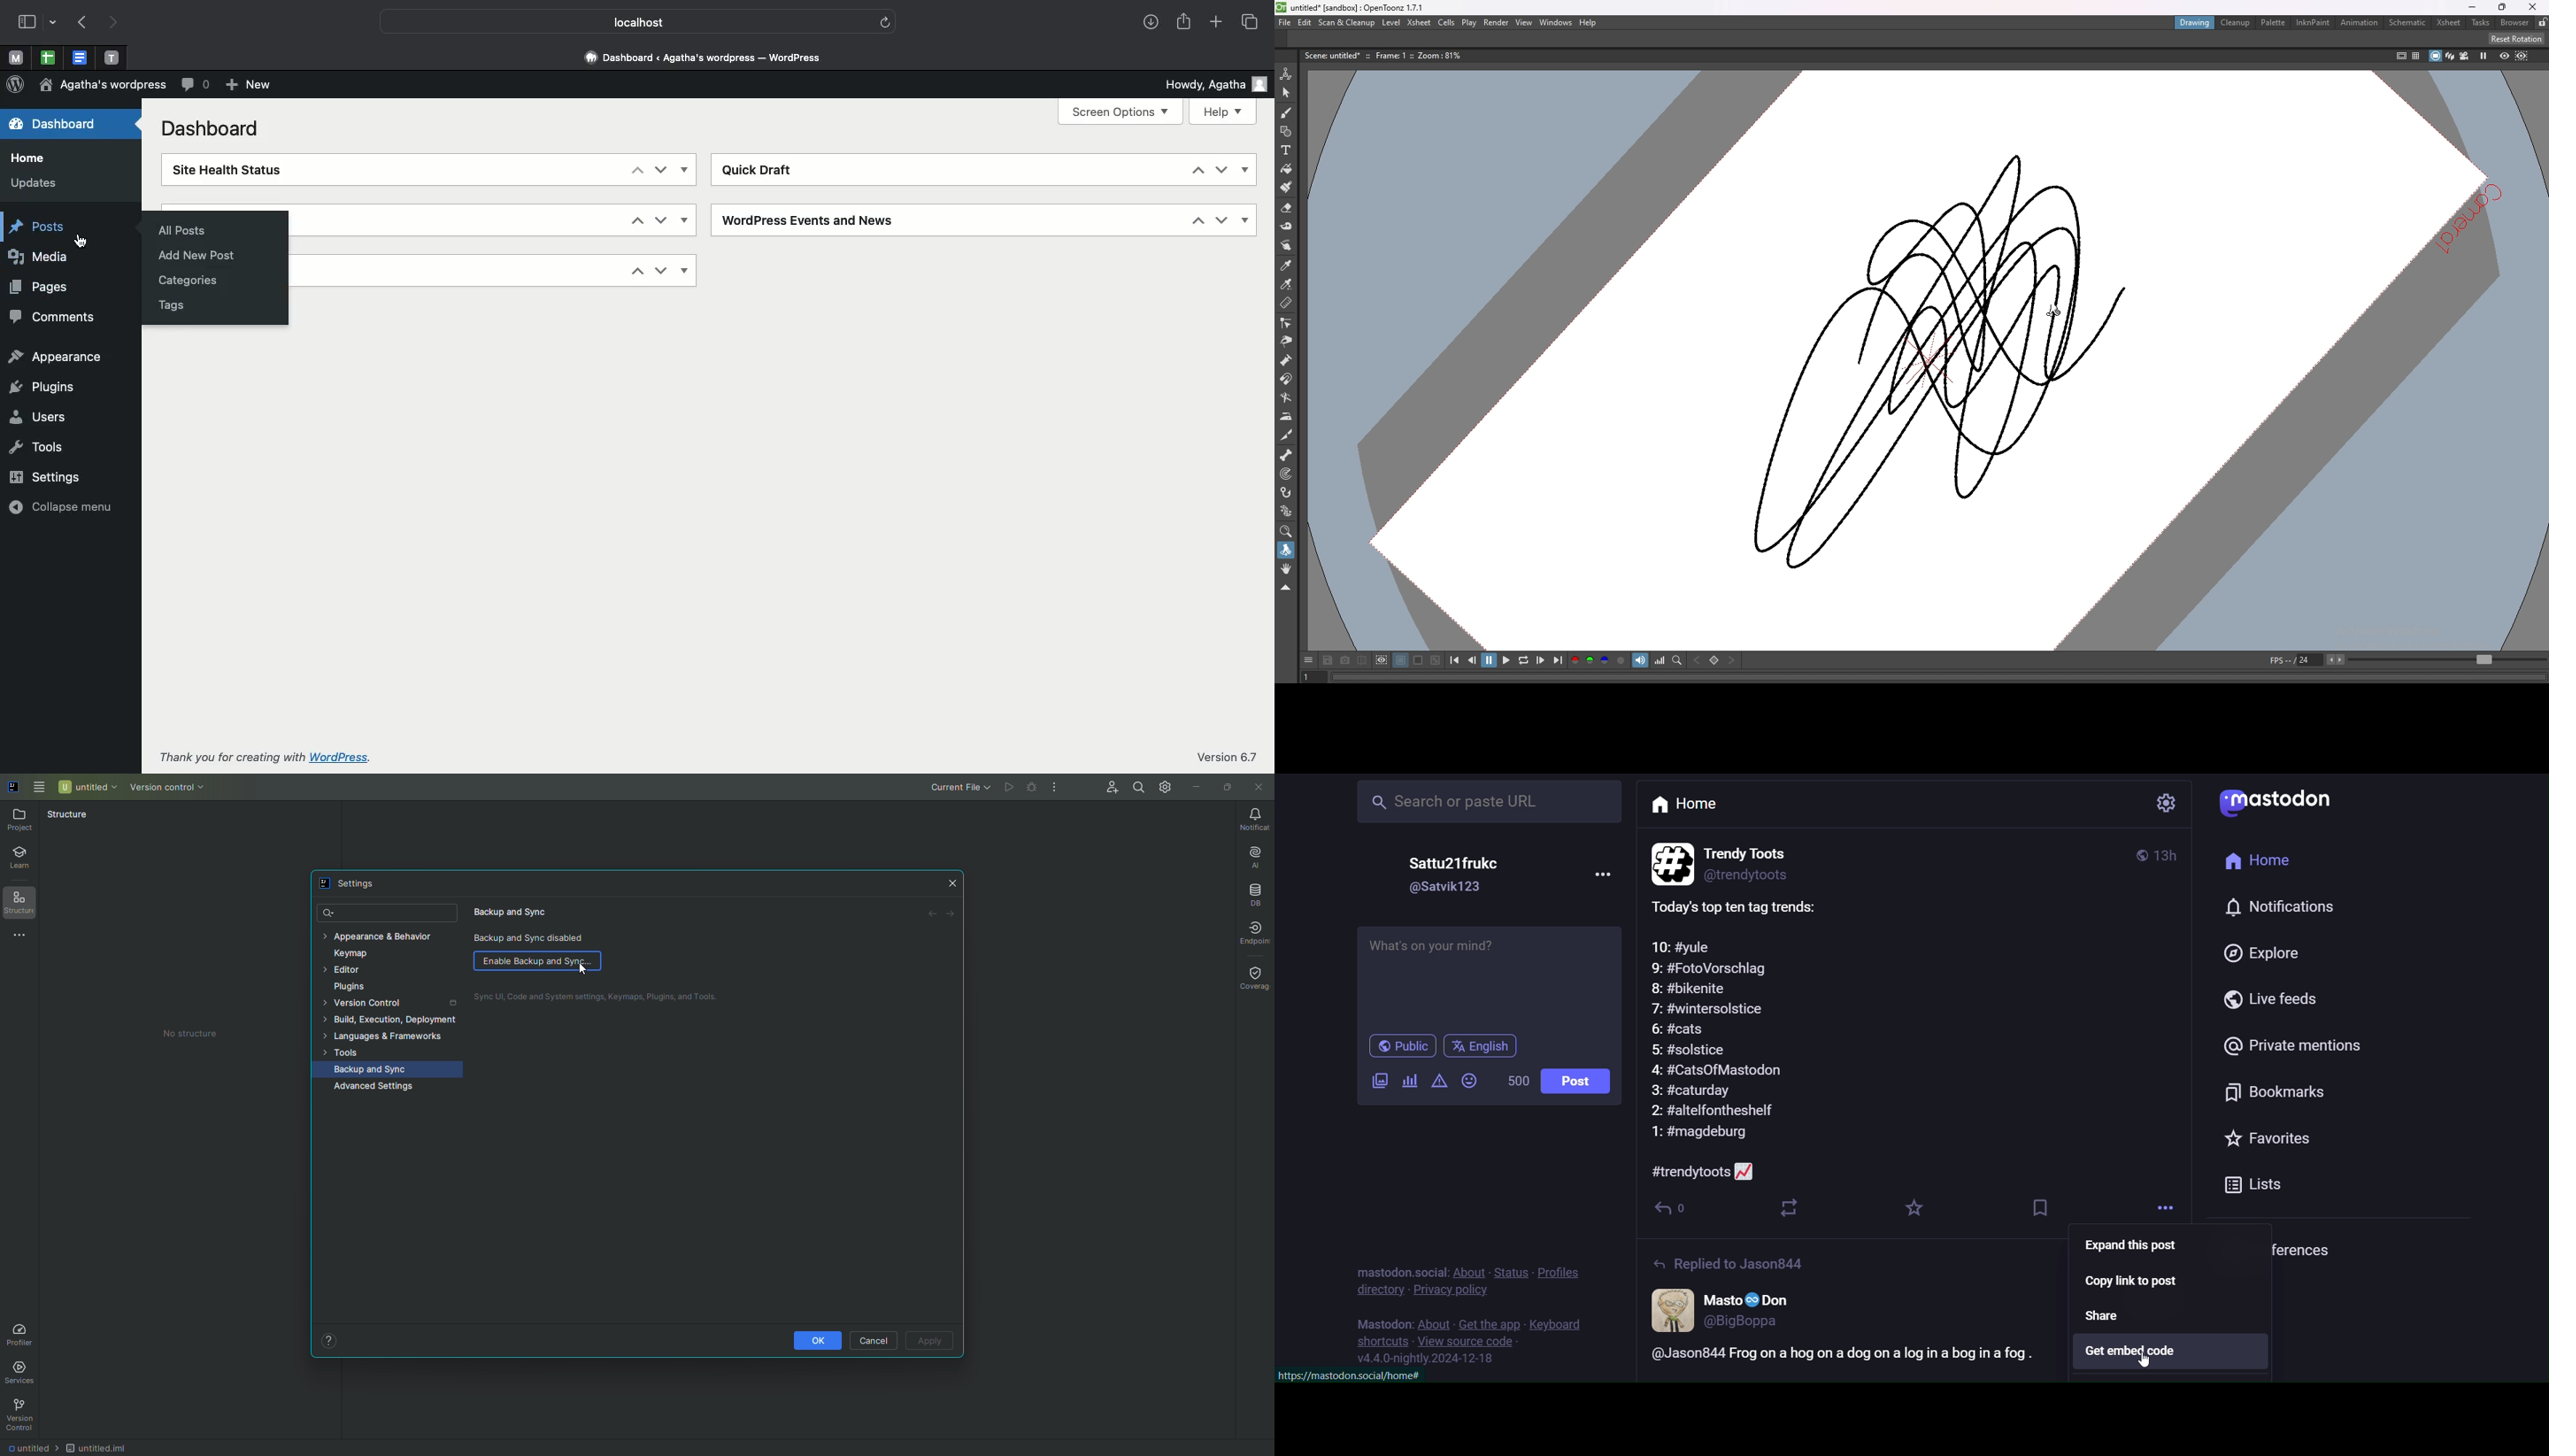 This screenshot has width=2576, height=1456. I want to click on Wordpress, so click(15, 85).